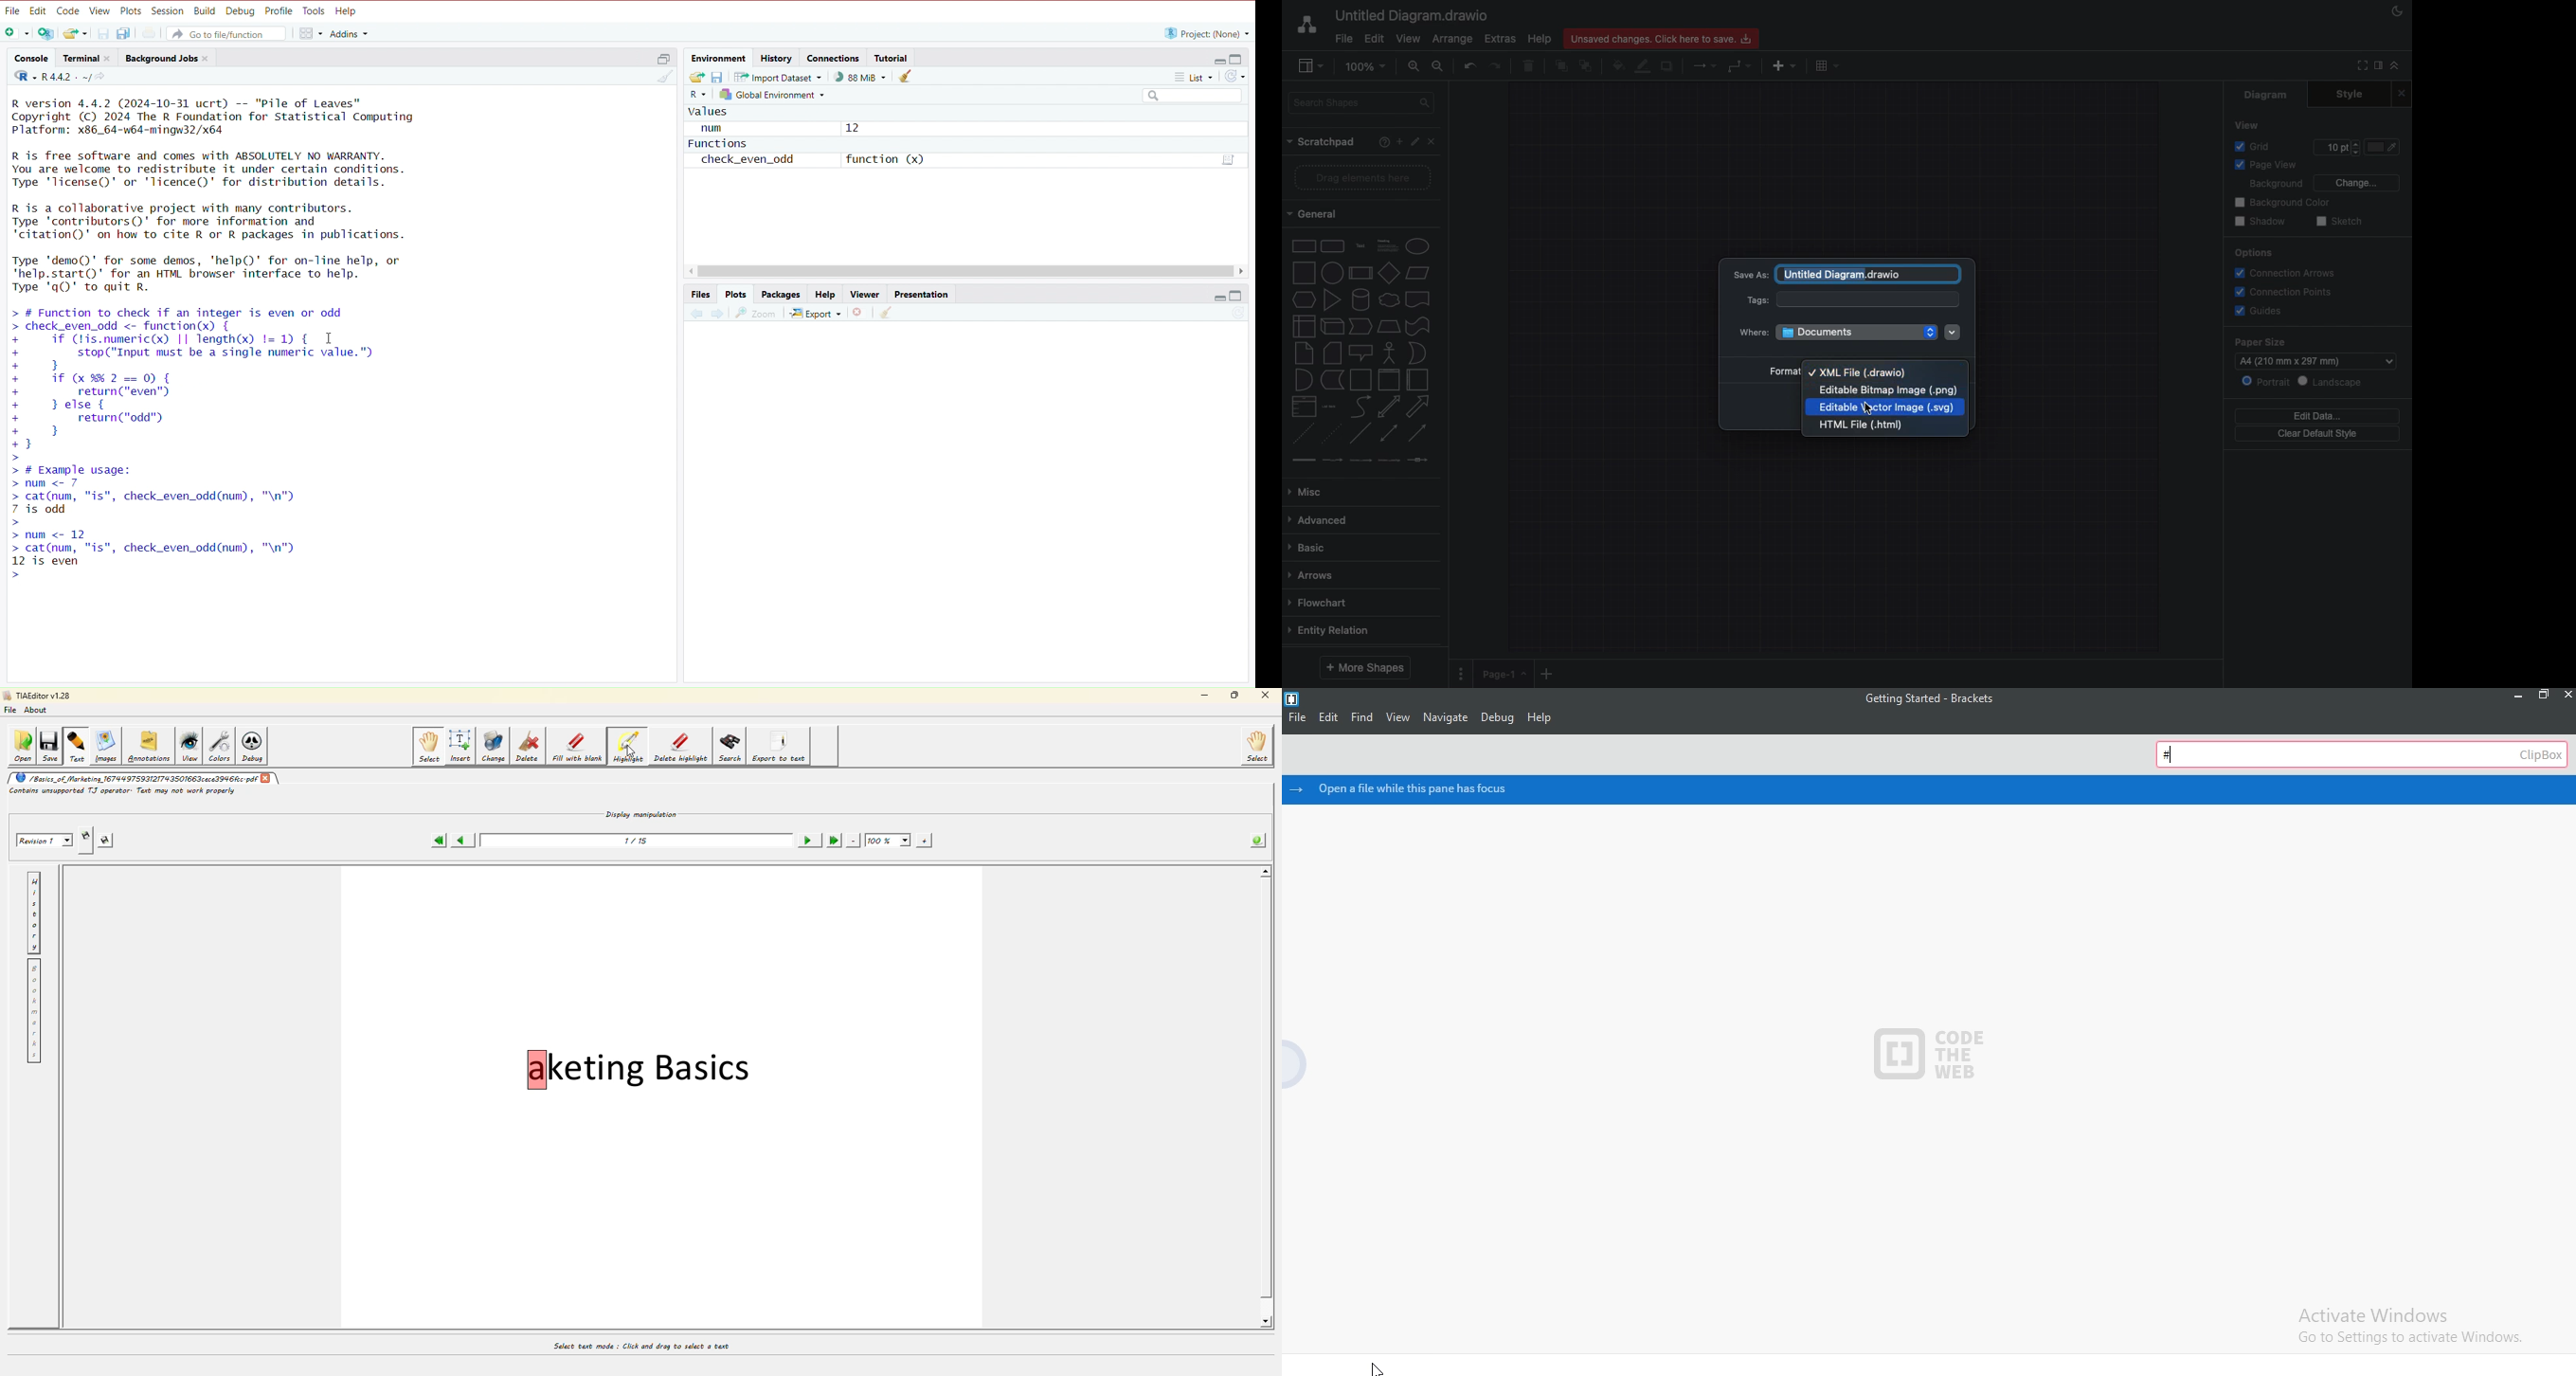  Describe the element at coordinates (1588, 68) in the screenshot. I see `To back` at that location.